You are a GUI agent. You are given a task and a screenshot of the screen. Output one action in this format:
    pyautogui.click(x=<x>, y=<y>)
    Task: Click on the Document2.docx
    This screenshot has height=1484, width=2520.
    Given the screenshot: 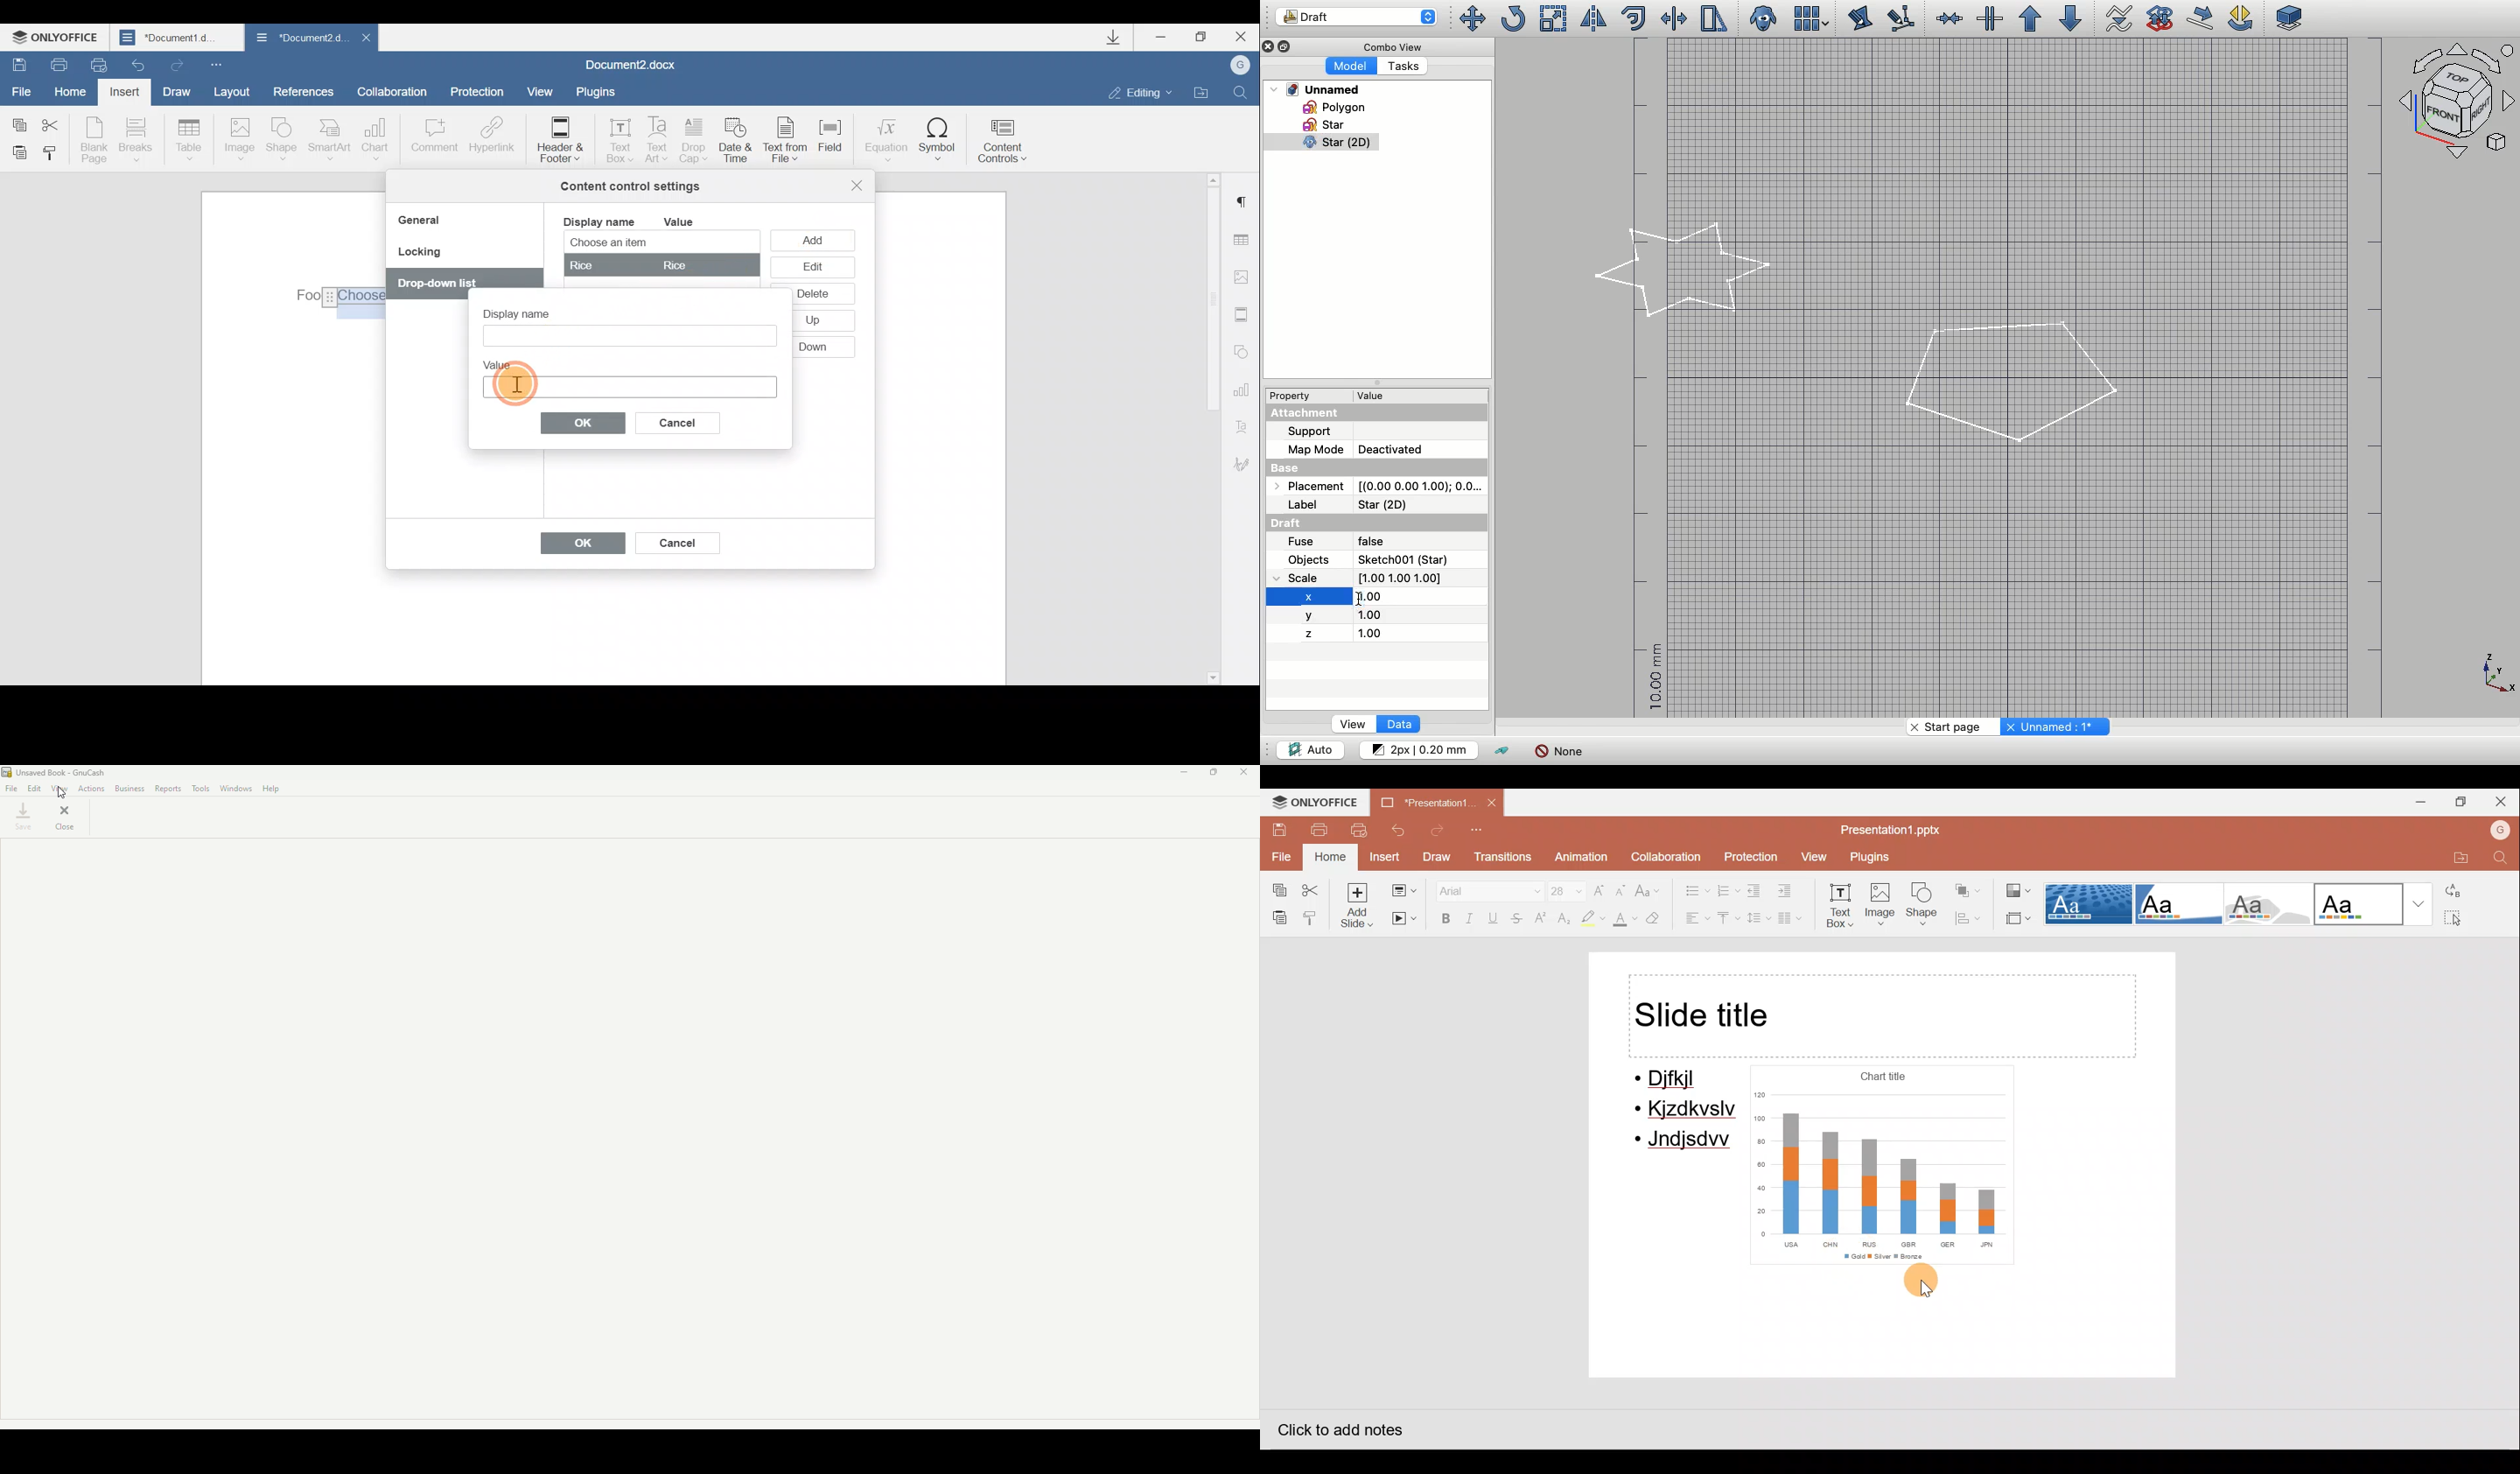 What is the action you would take?
    pyautogui.click(x=631, y=63)
    